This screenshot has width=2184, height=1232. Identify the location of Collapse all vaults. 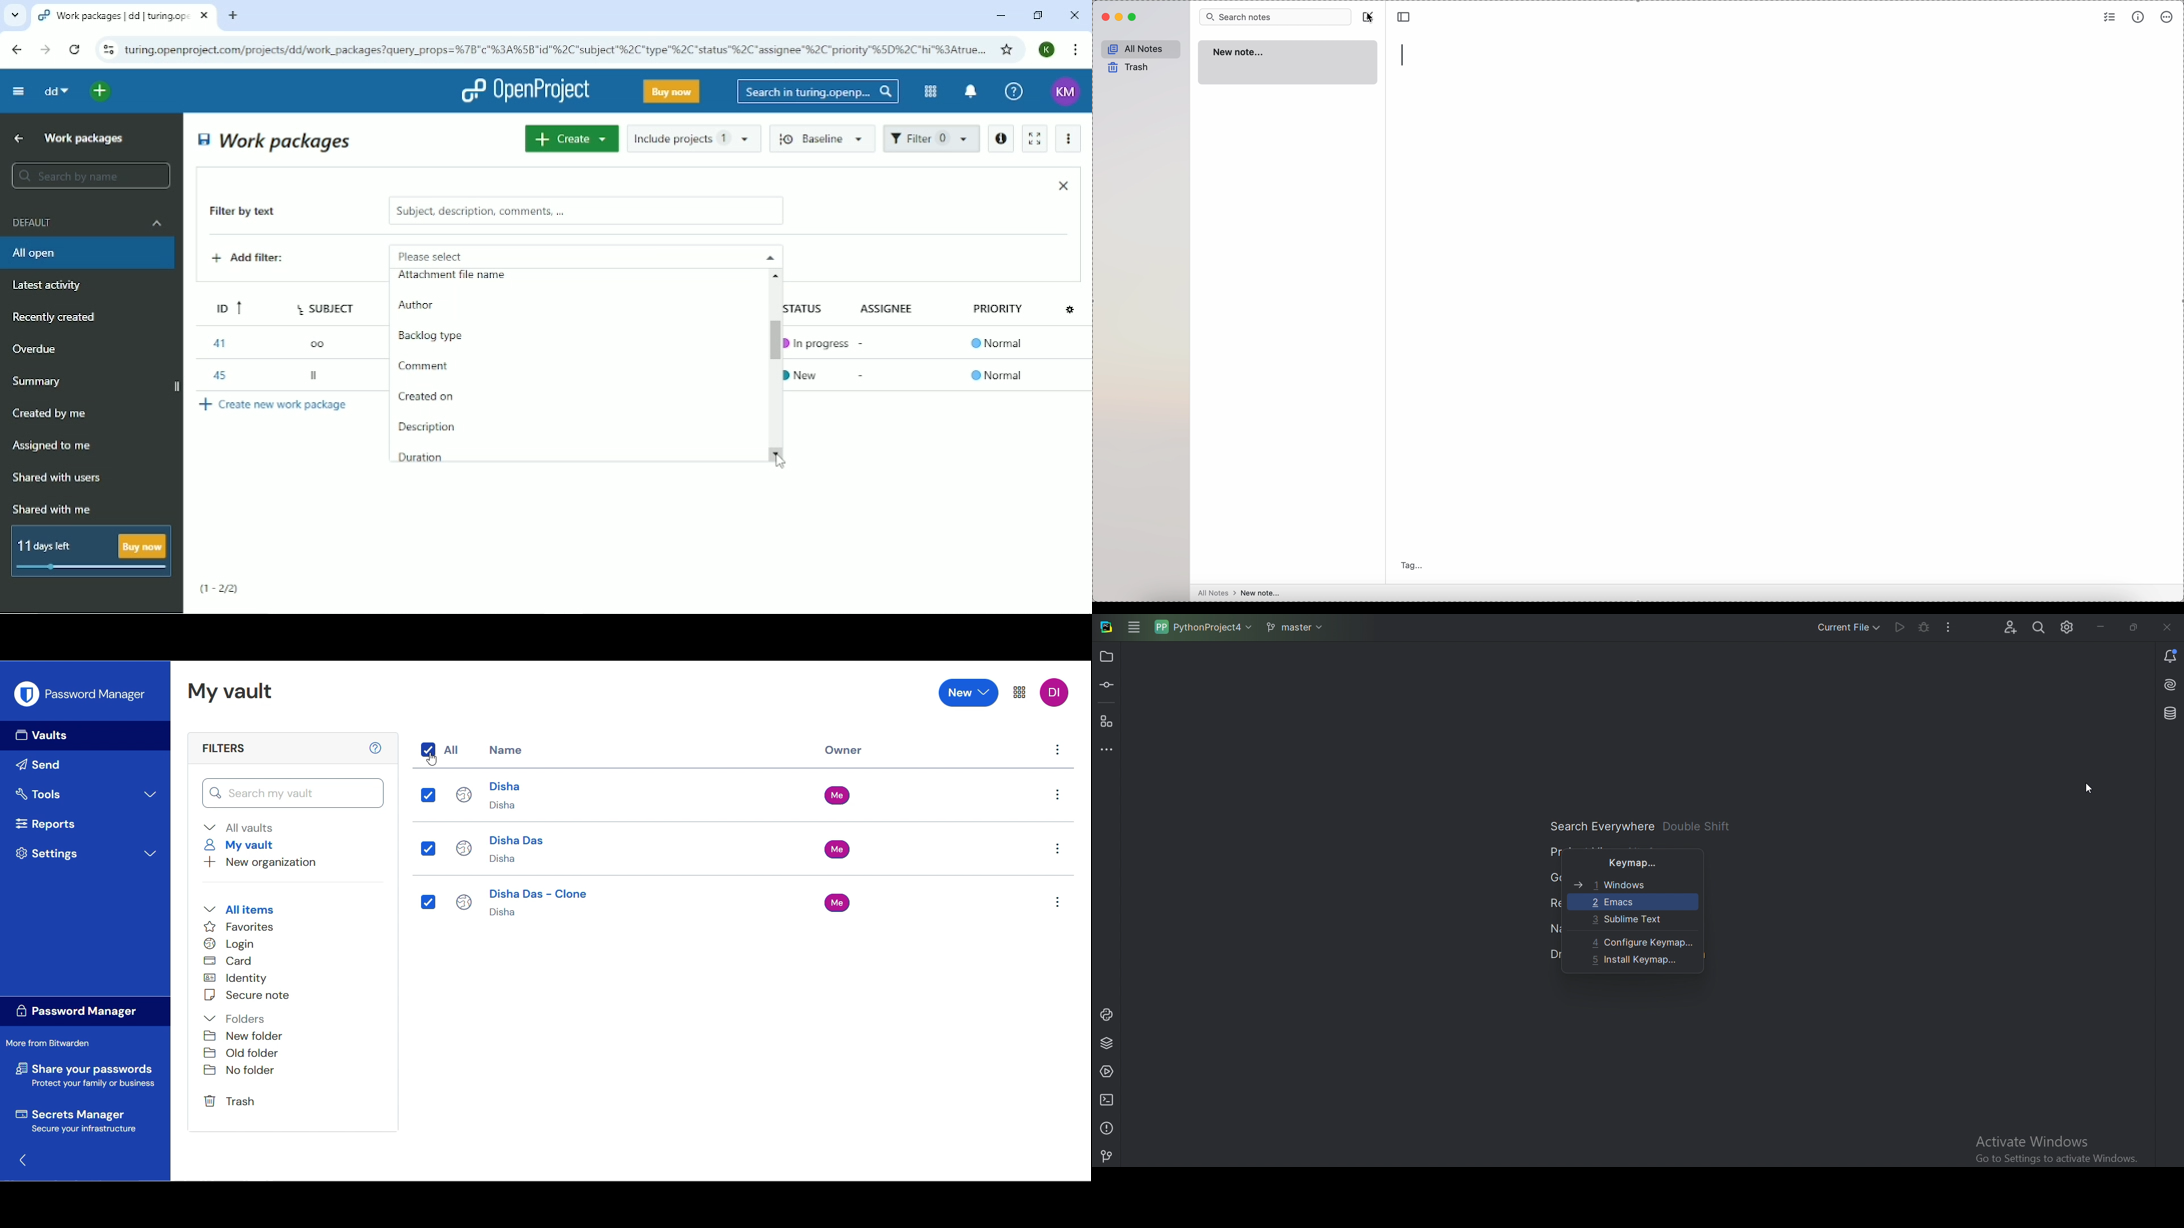
(239, 828).